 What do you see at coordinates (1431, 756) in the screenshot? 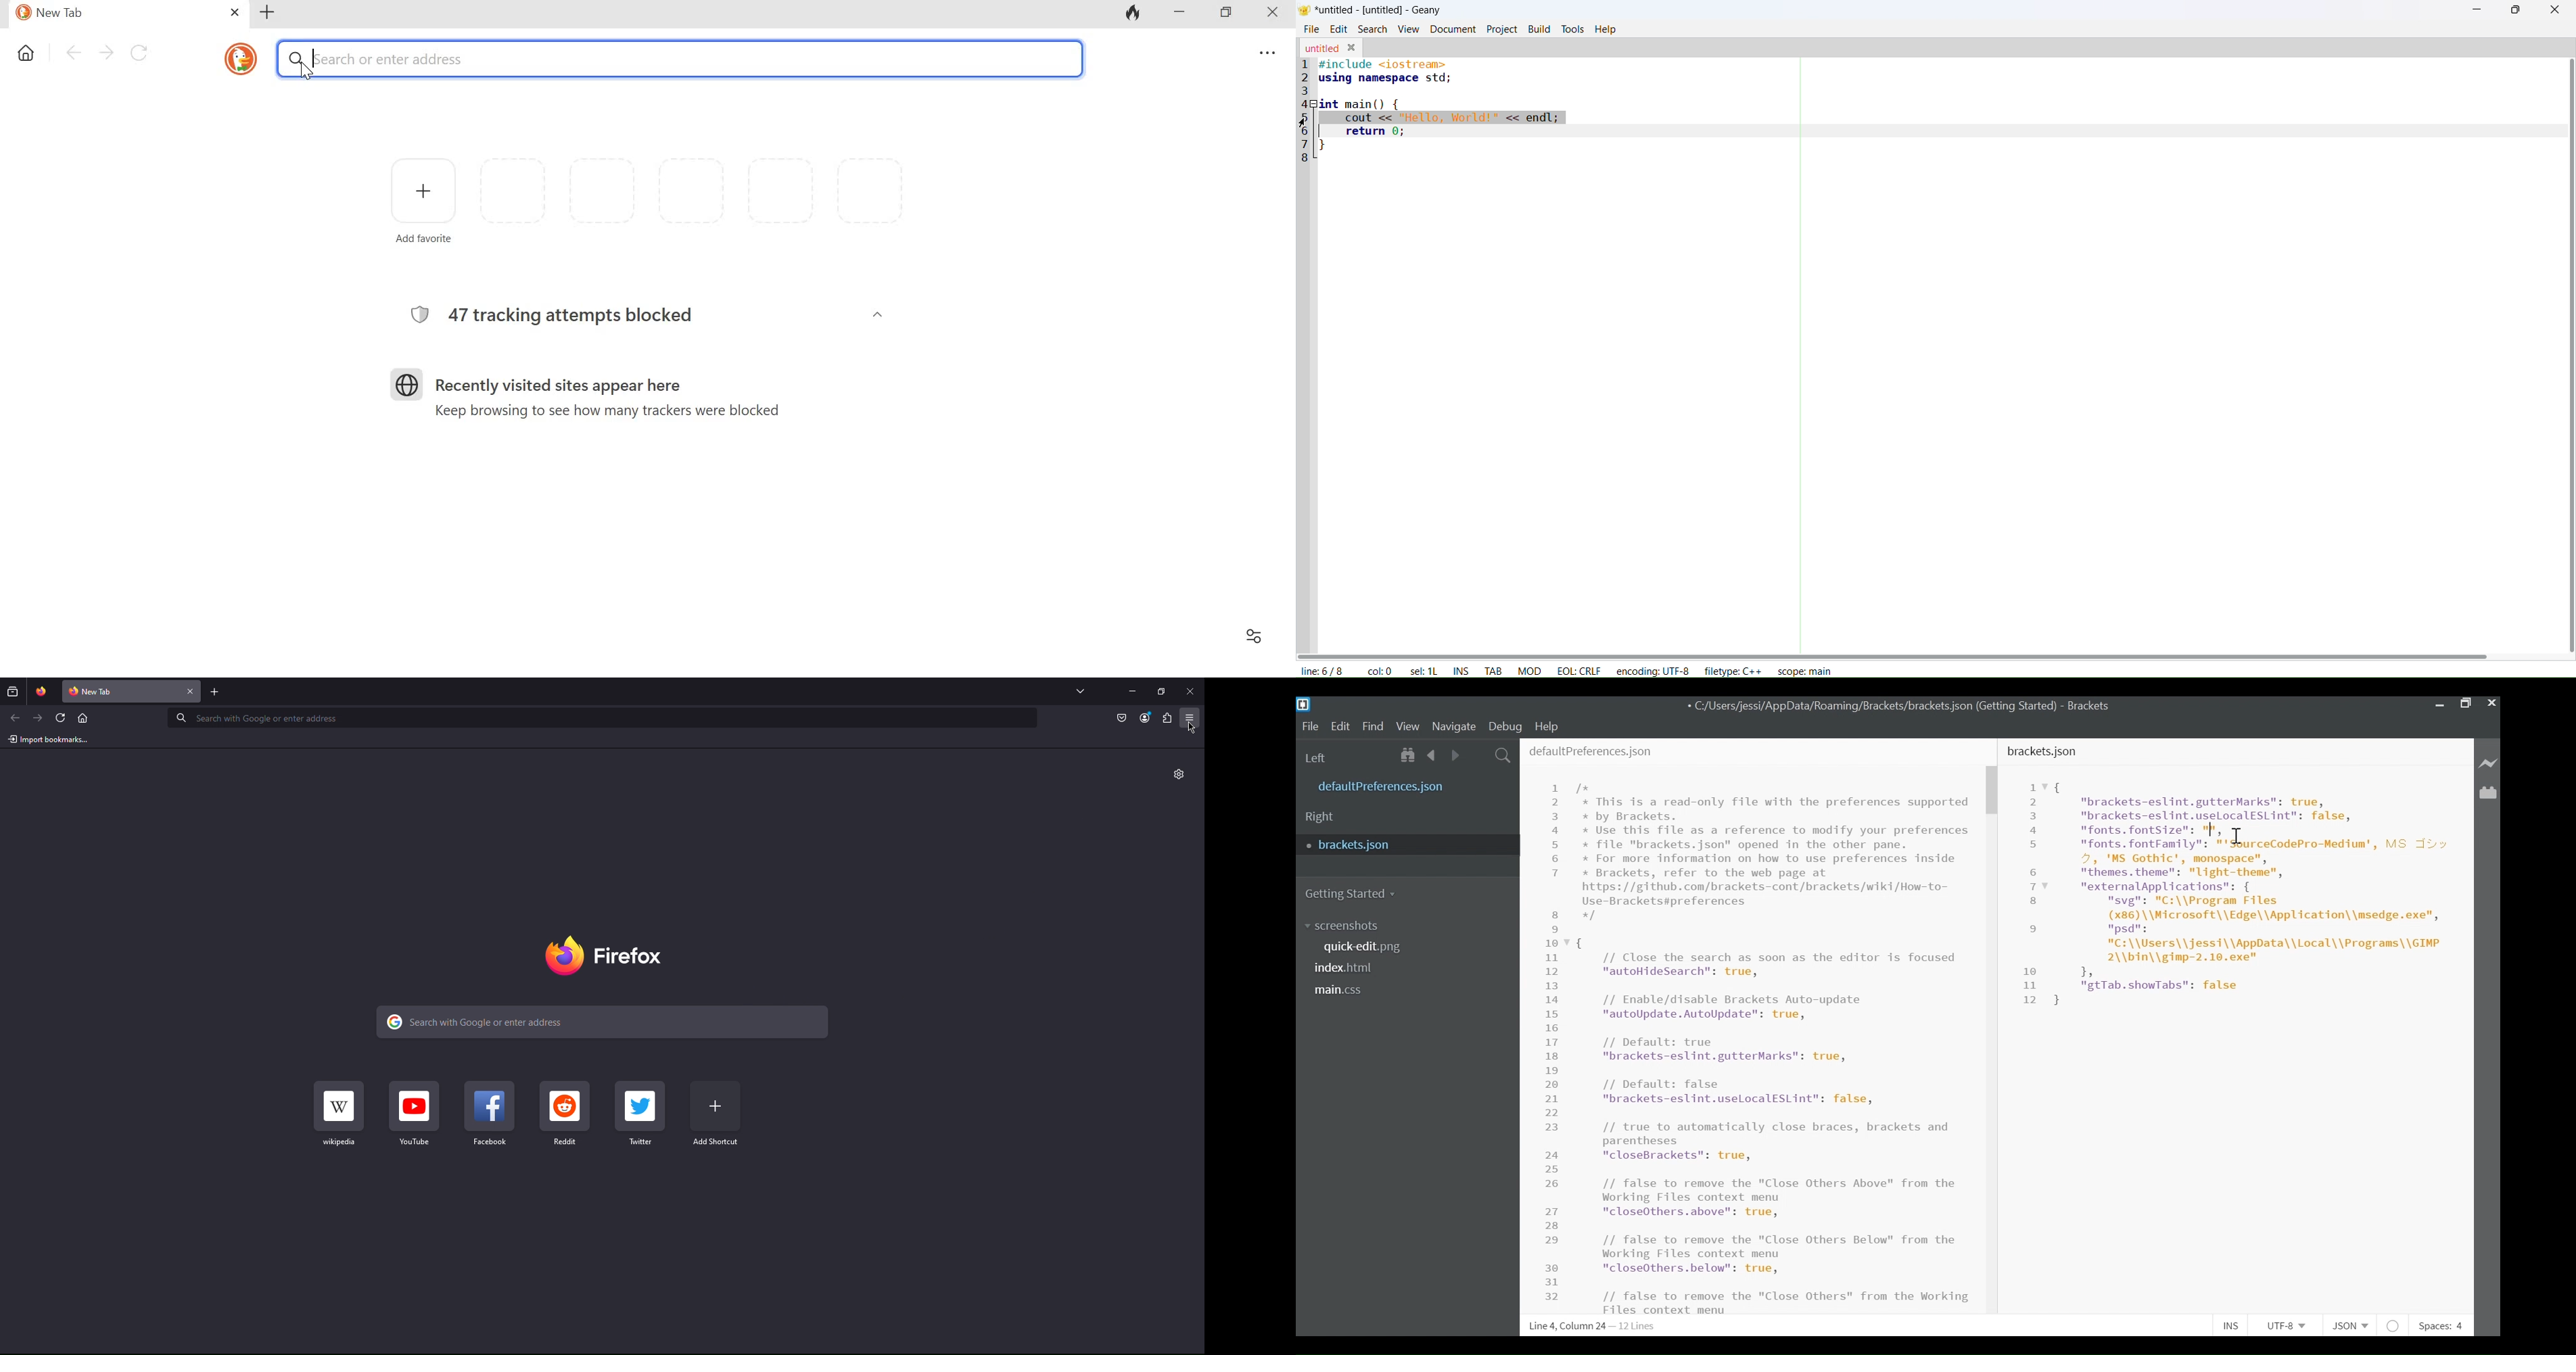
I see `Navigate back` at bounding box center [1431, 756].